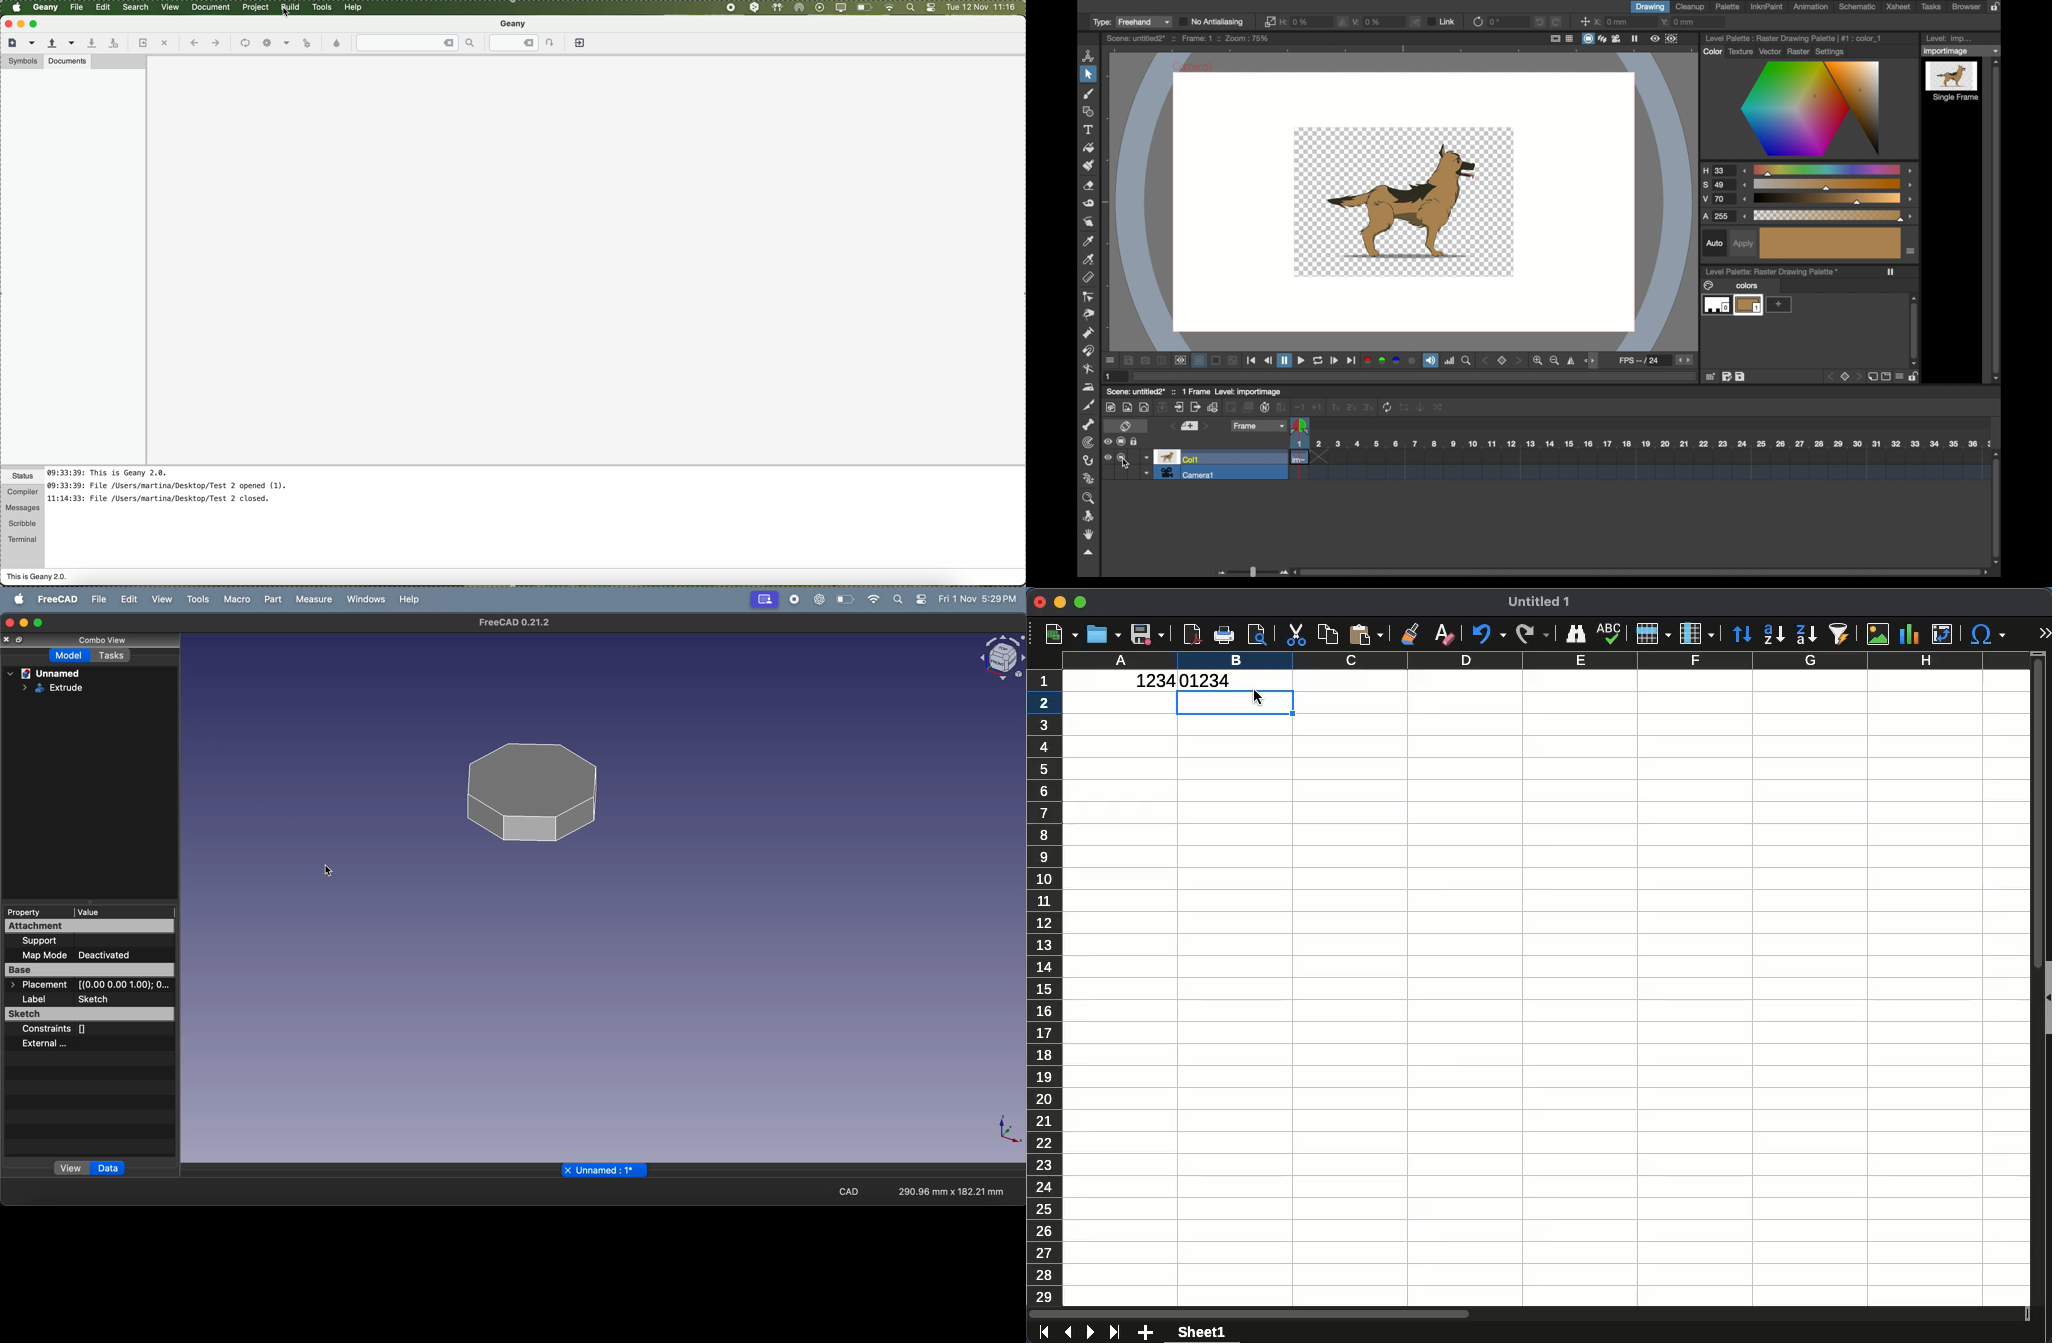 This screenshot has width=2072, height=1344. I want to click on minimize, so click(21, 24).